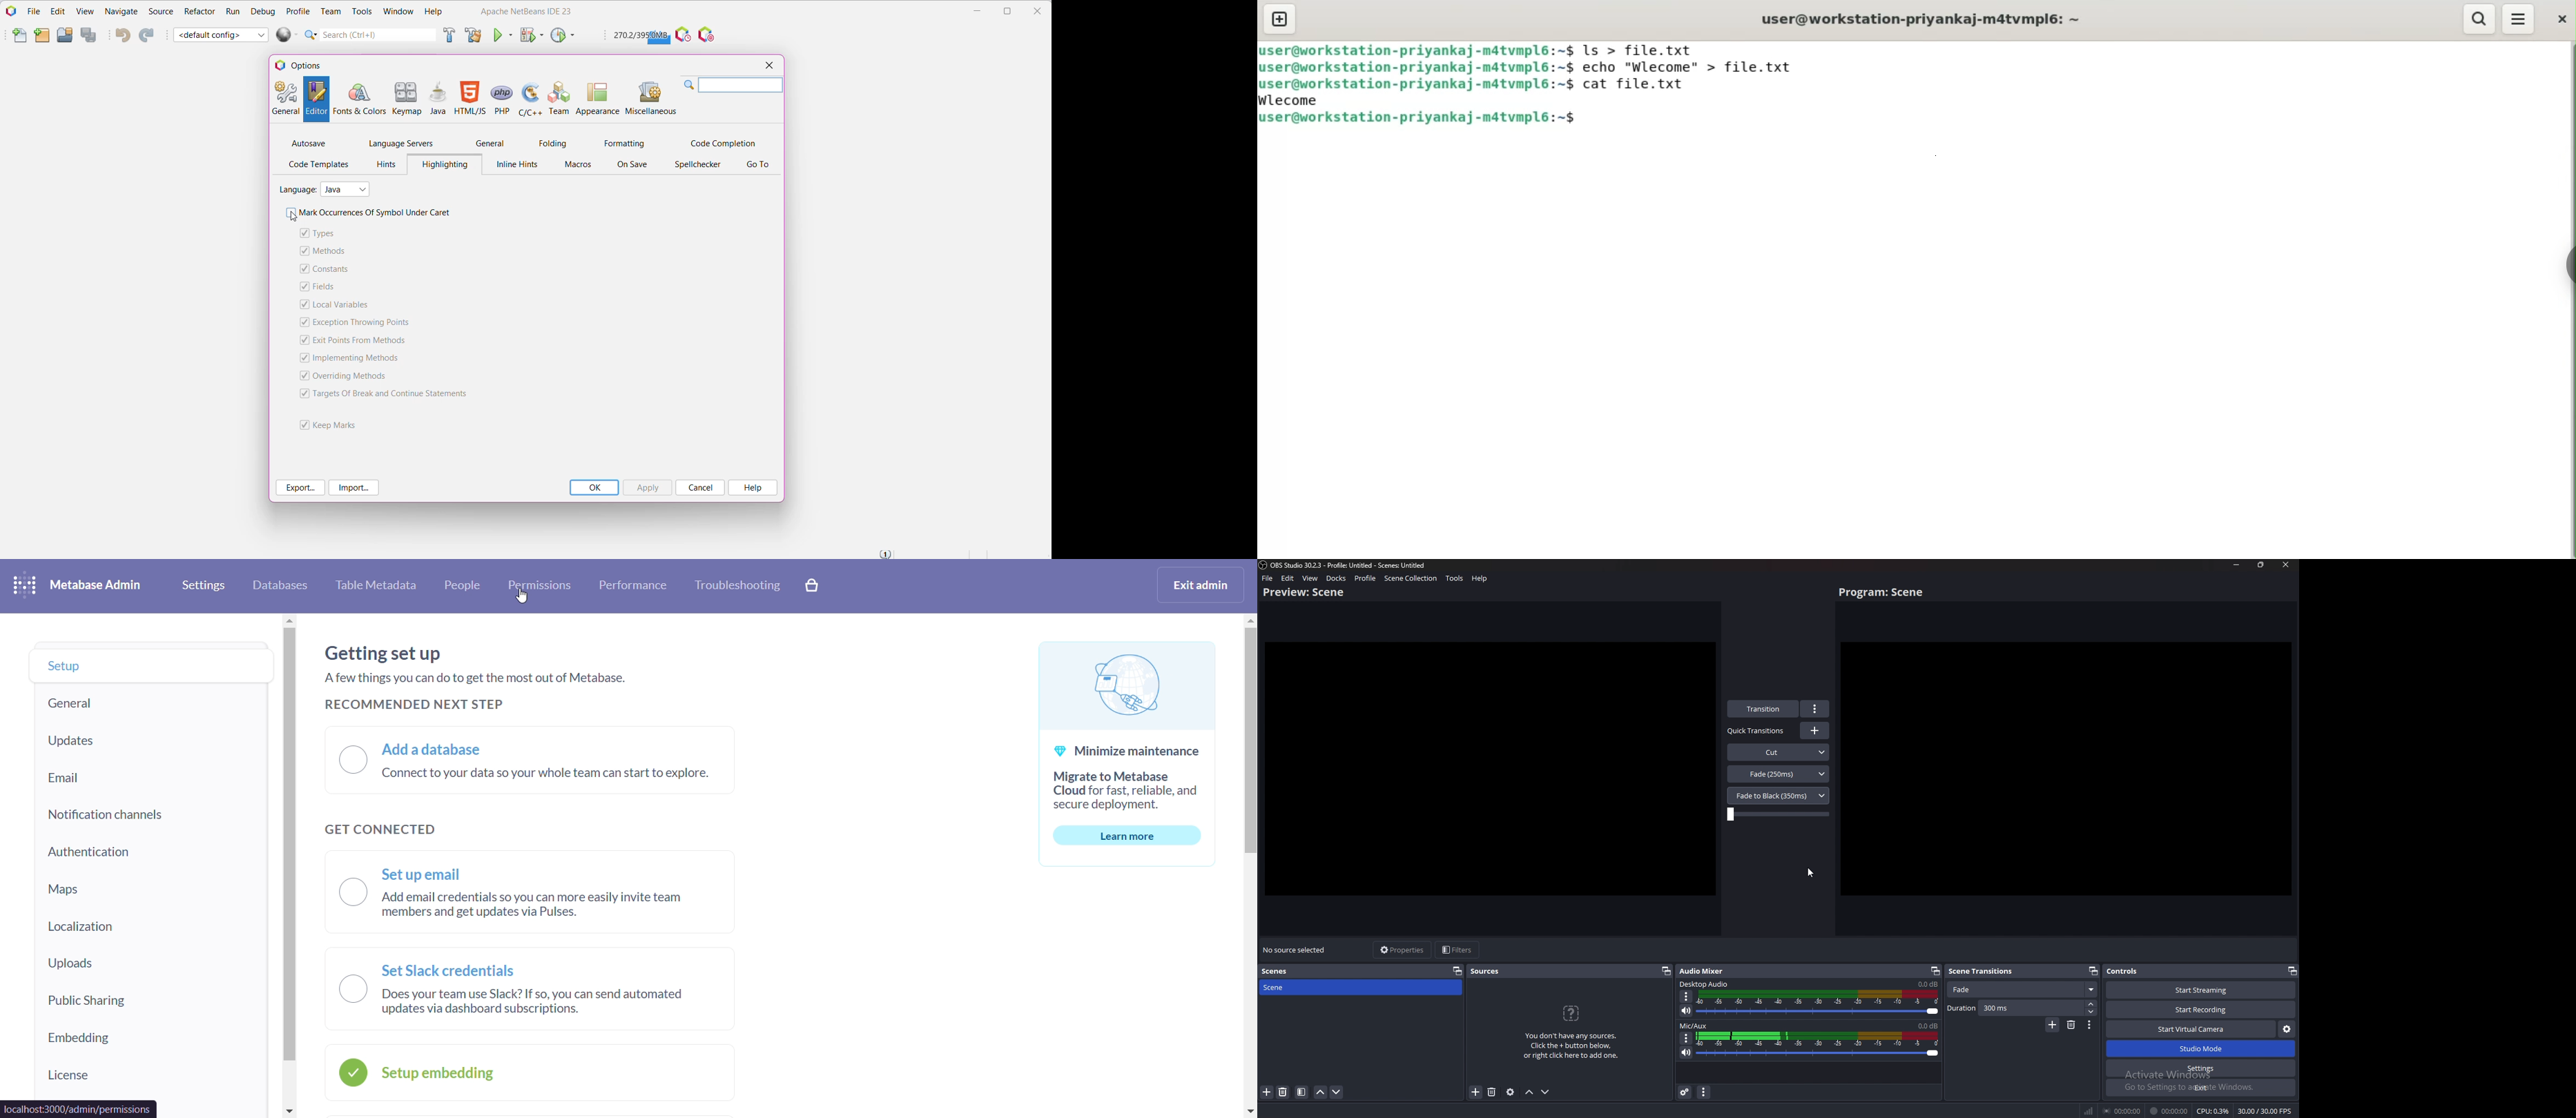 The height and width of the screenshot is (1120, 2576). I want to click on logo, so click(24, 586).